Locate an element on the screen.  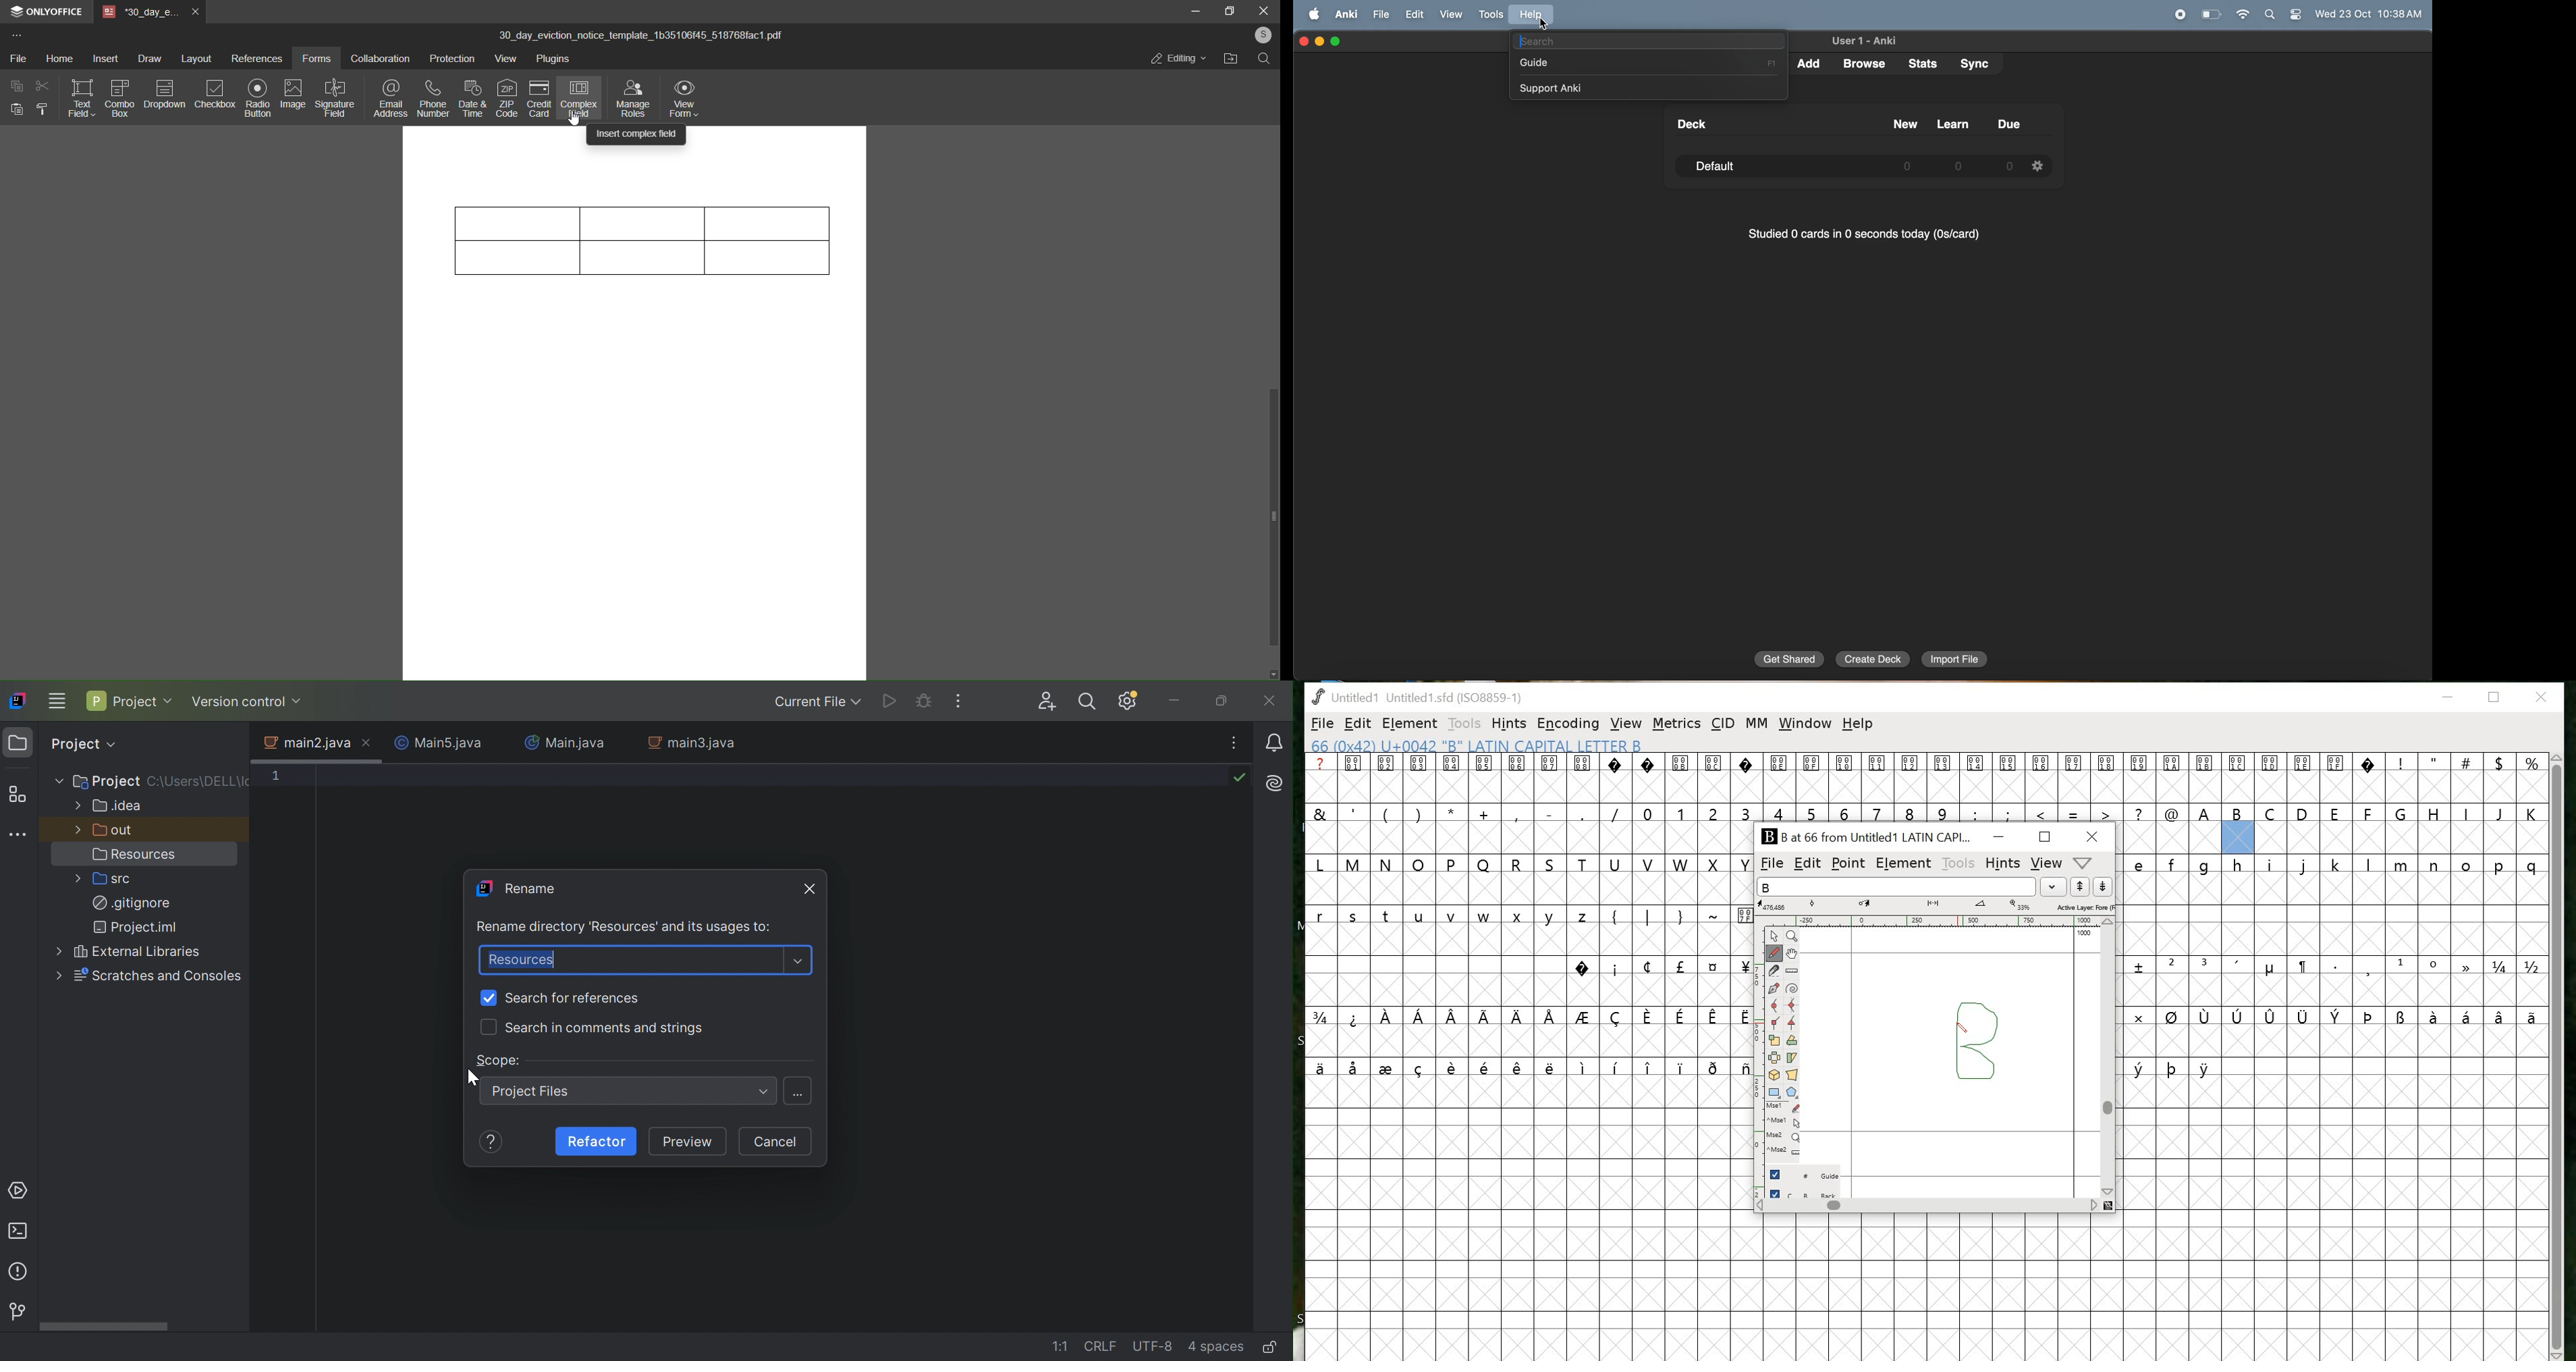
restore down is located at coordinates (2495, 697).